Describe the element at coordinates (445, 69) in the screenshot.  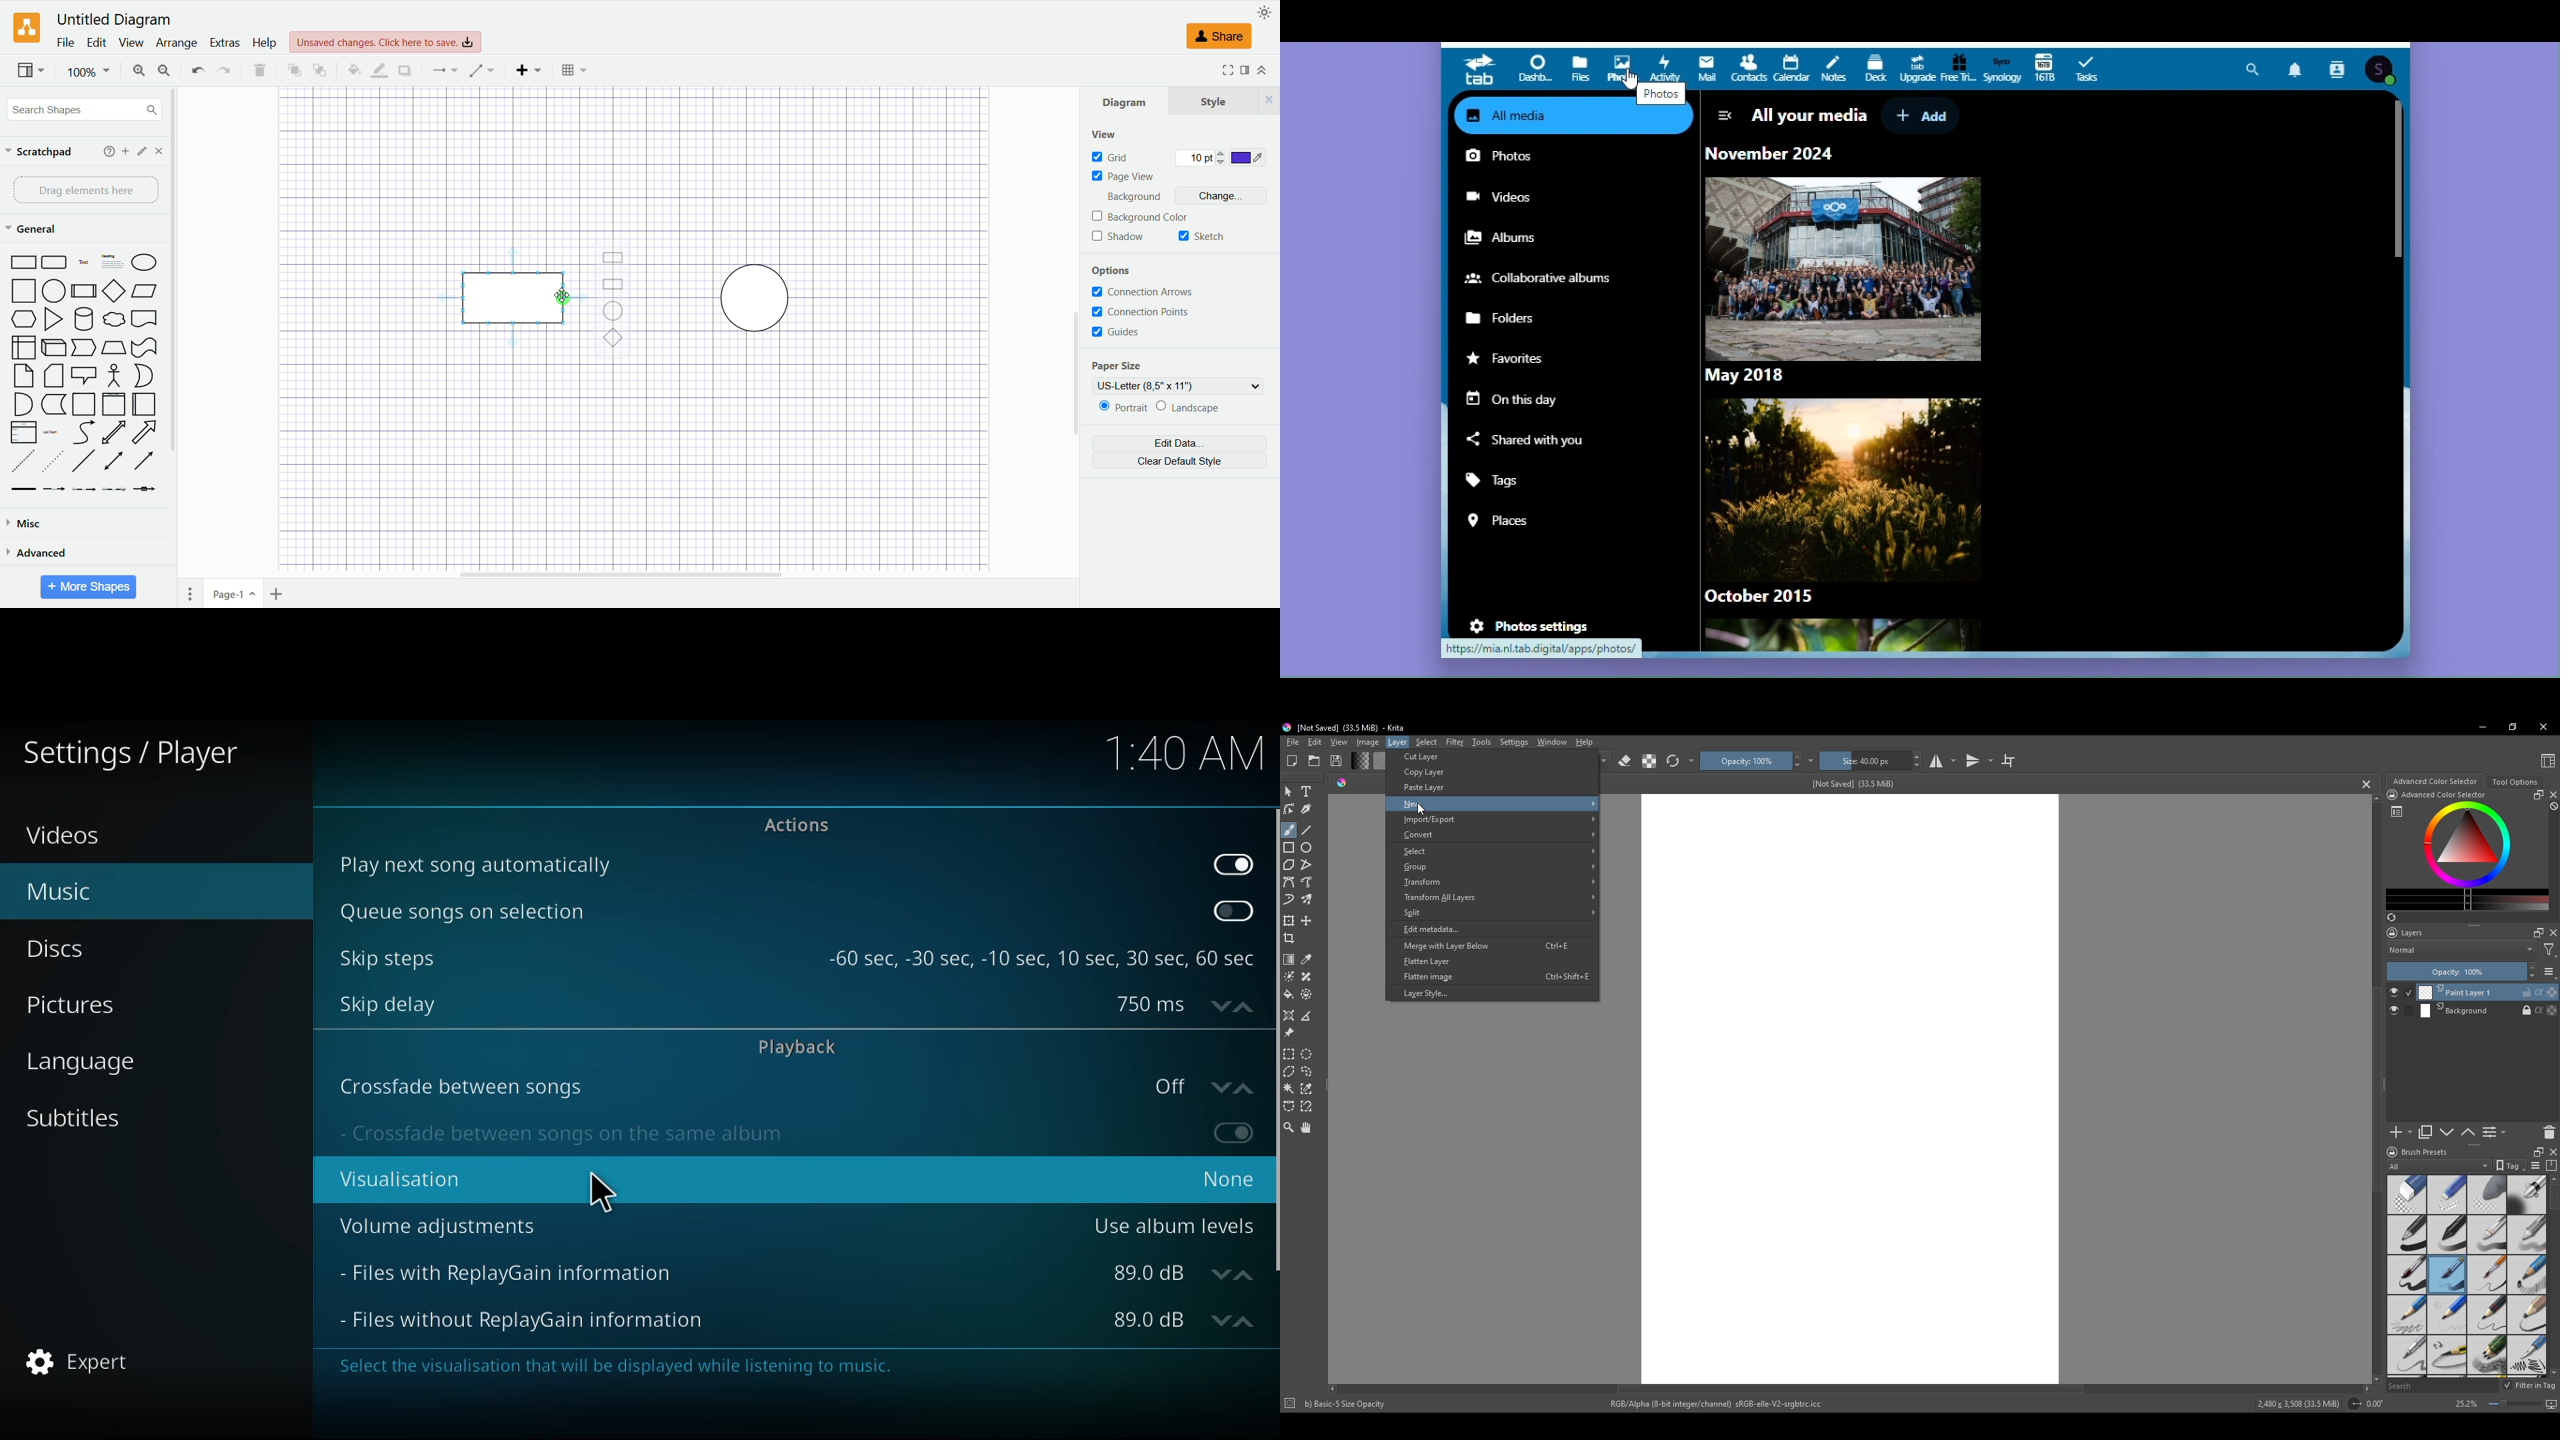
I see `connection` at that location.